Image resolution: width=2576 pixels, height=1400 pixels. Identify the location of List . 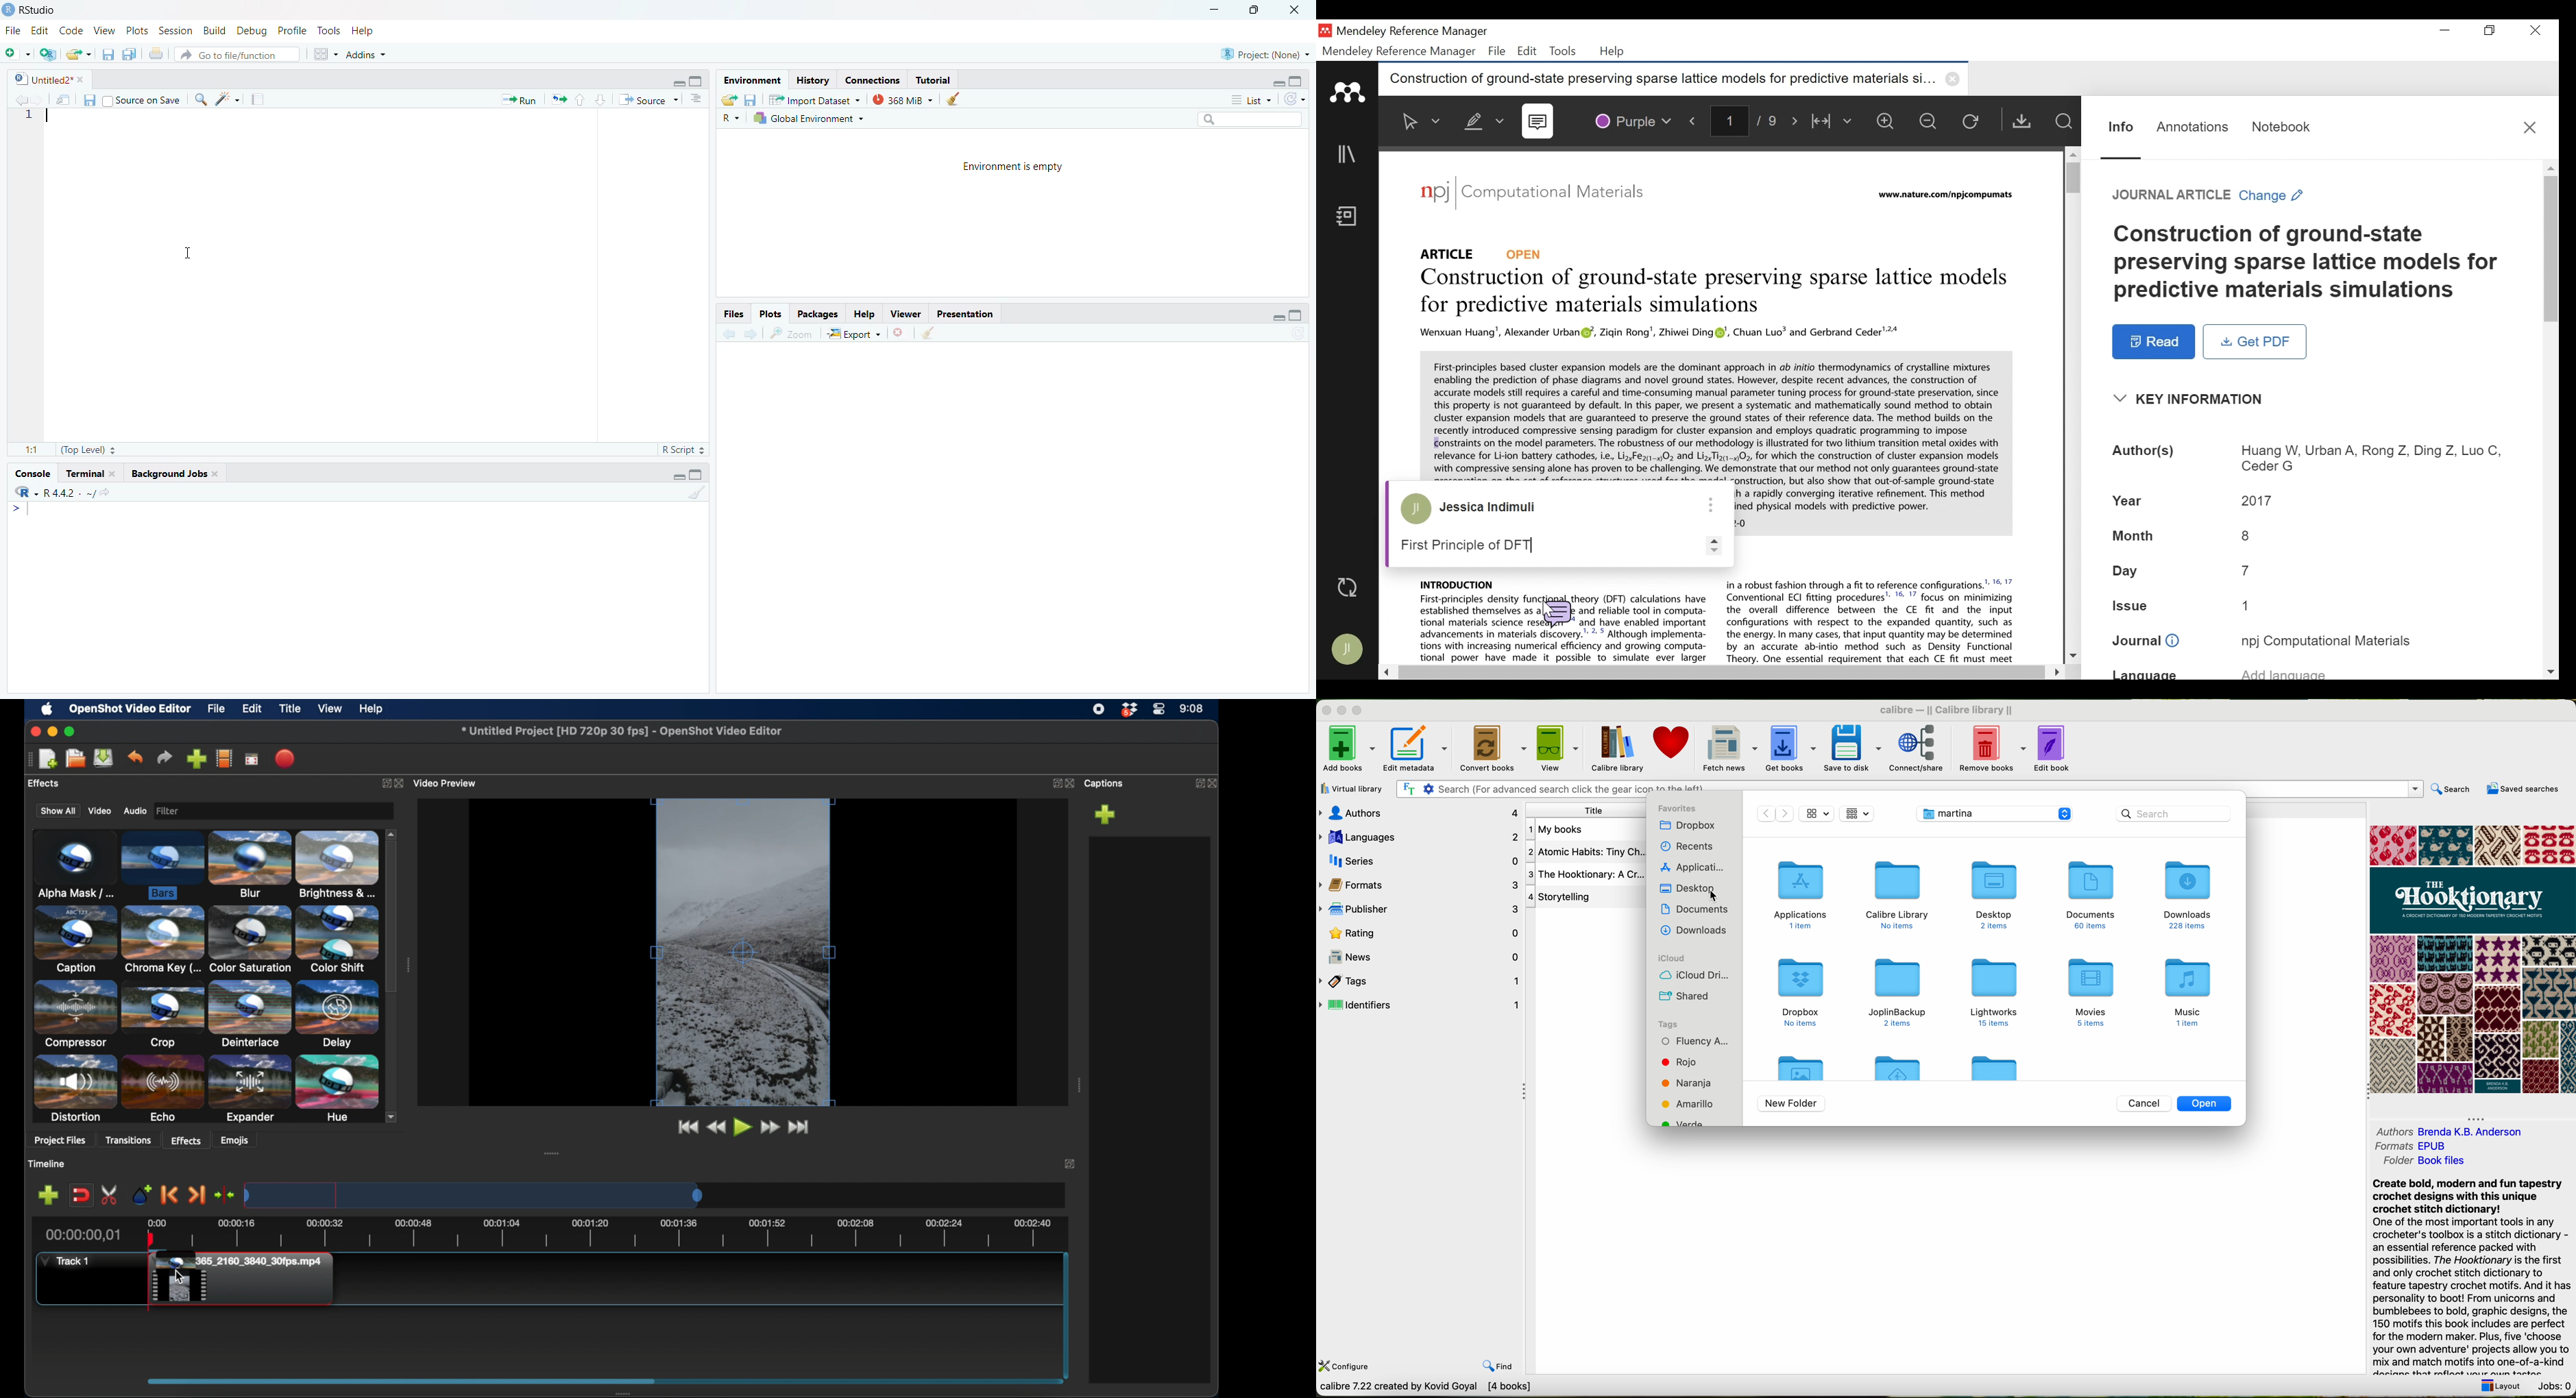
(1250, 100).